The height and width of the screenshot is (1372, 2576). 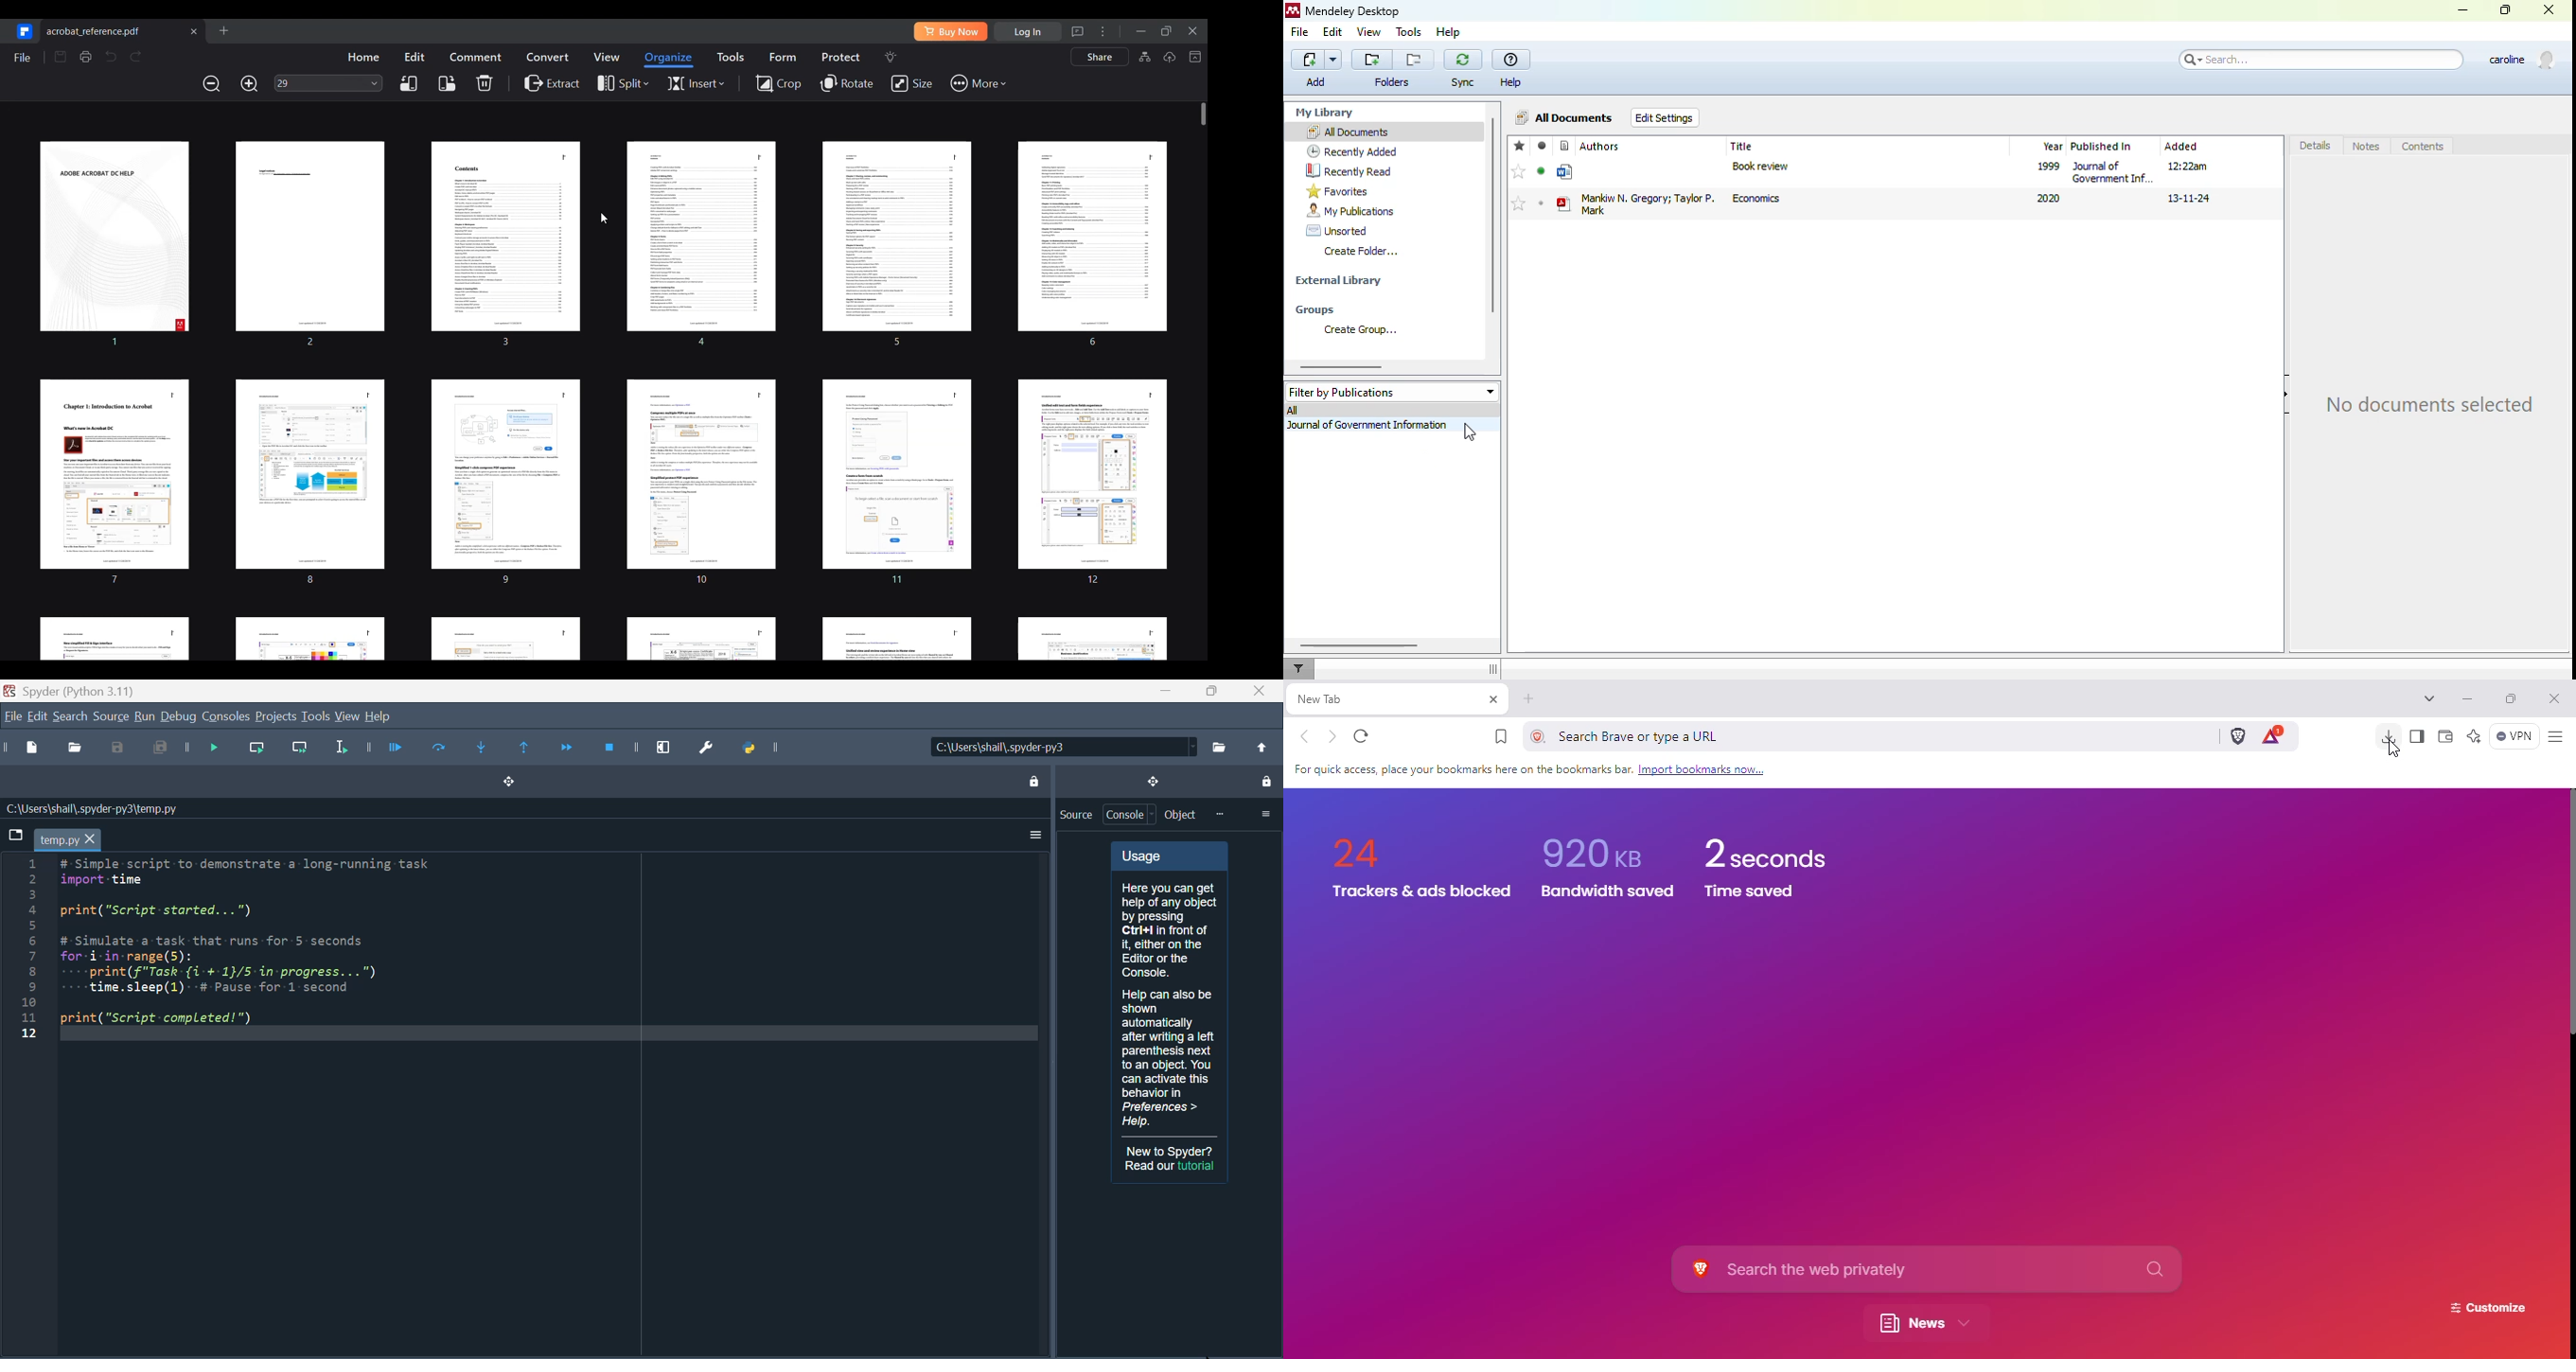 What do you see at coordinates (348, 717) in the screenshot?
I see `view` at bounding box center [348, 717].